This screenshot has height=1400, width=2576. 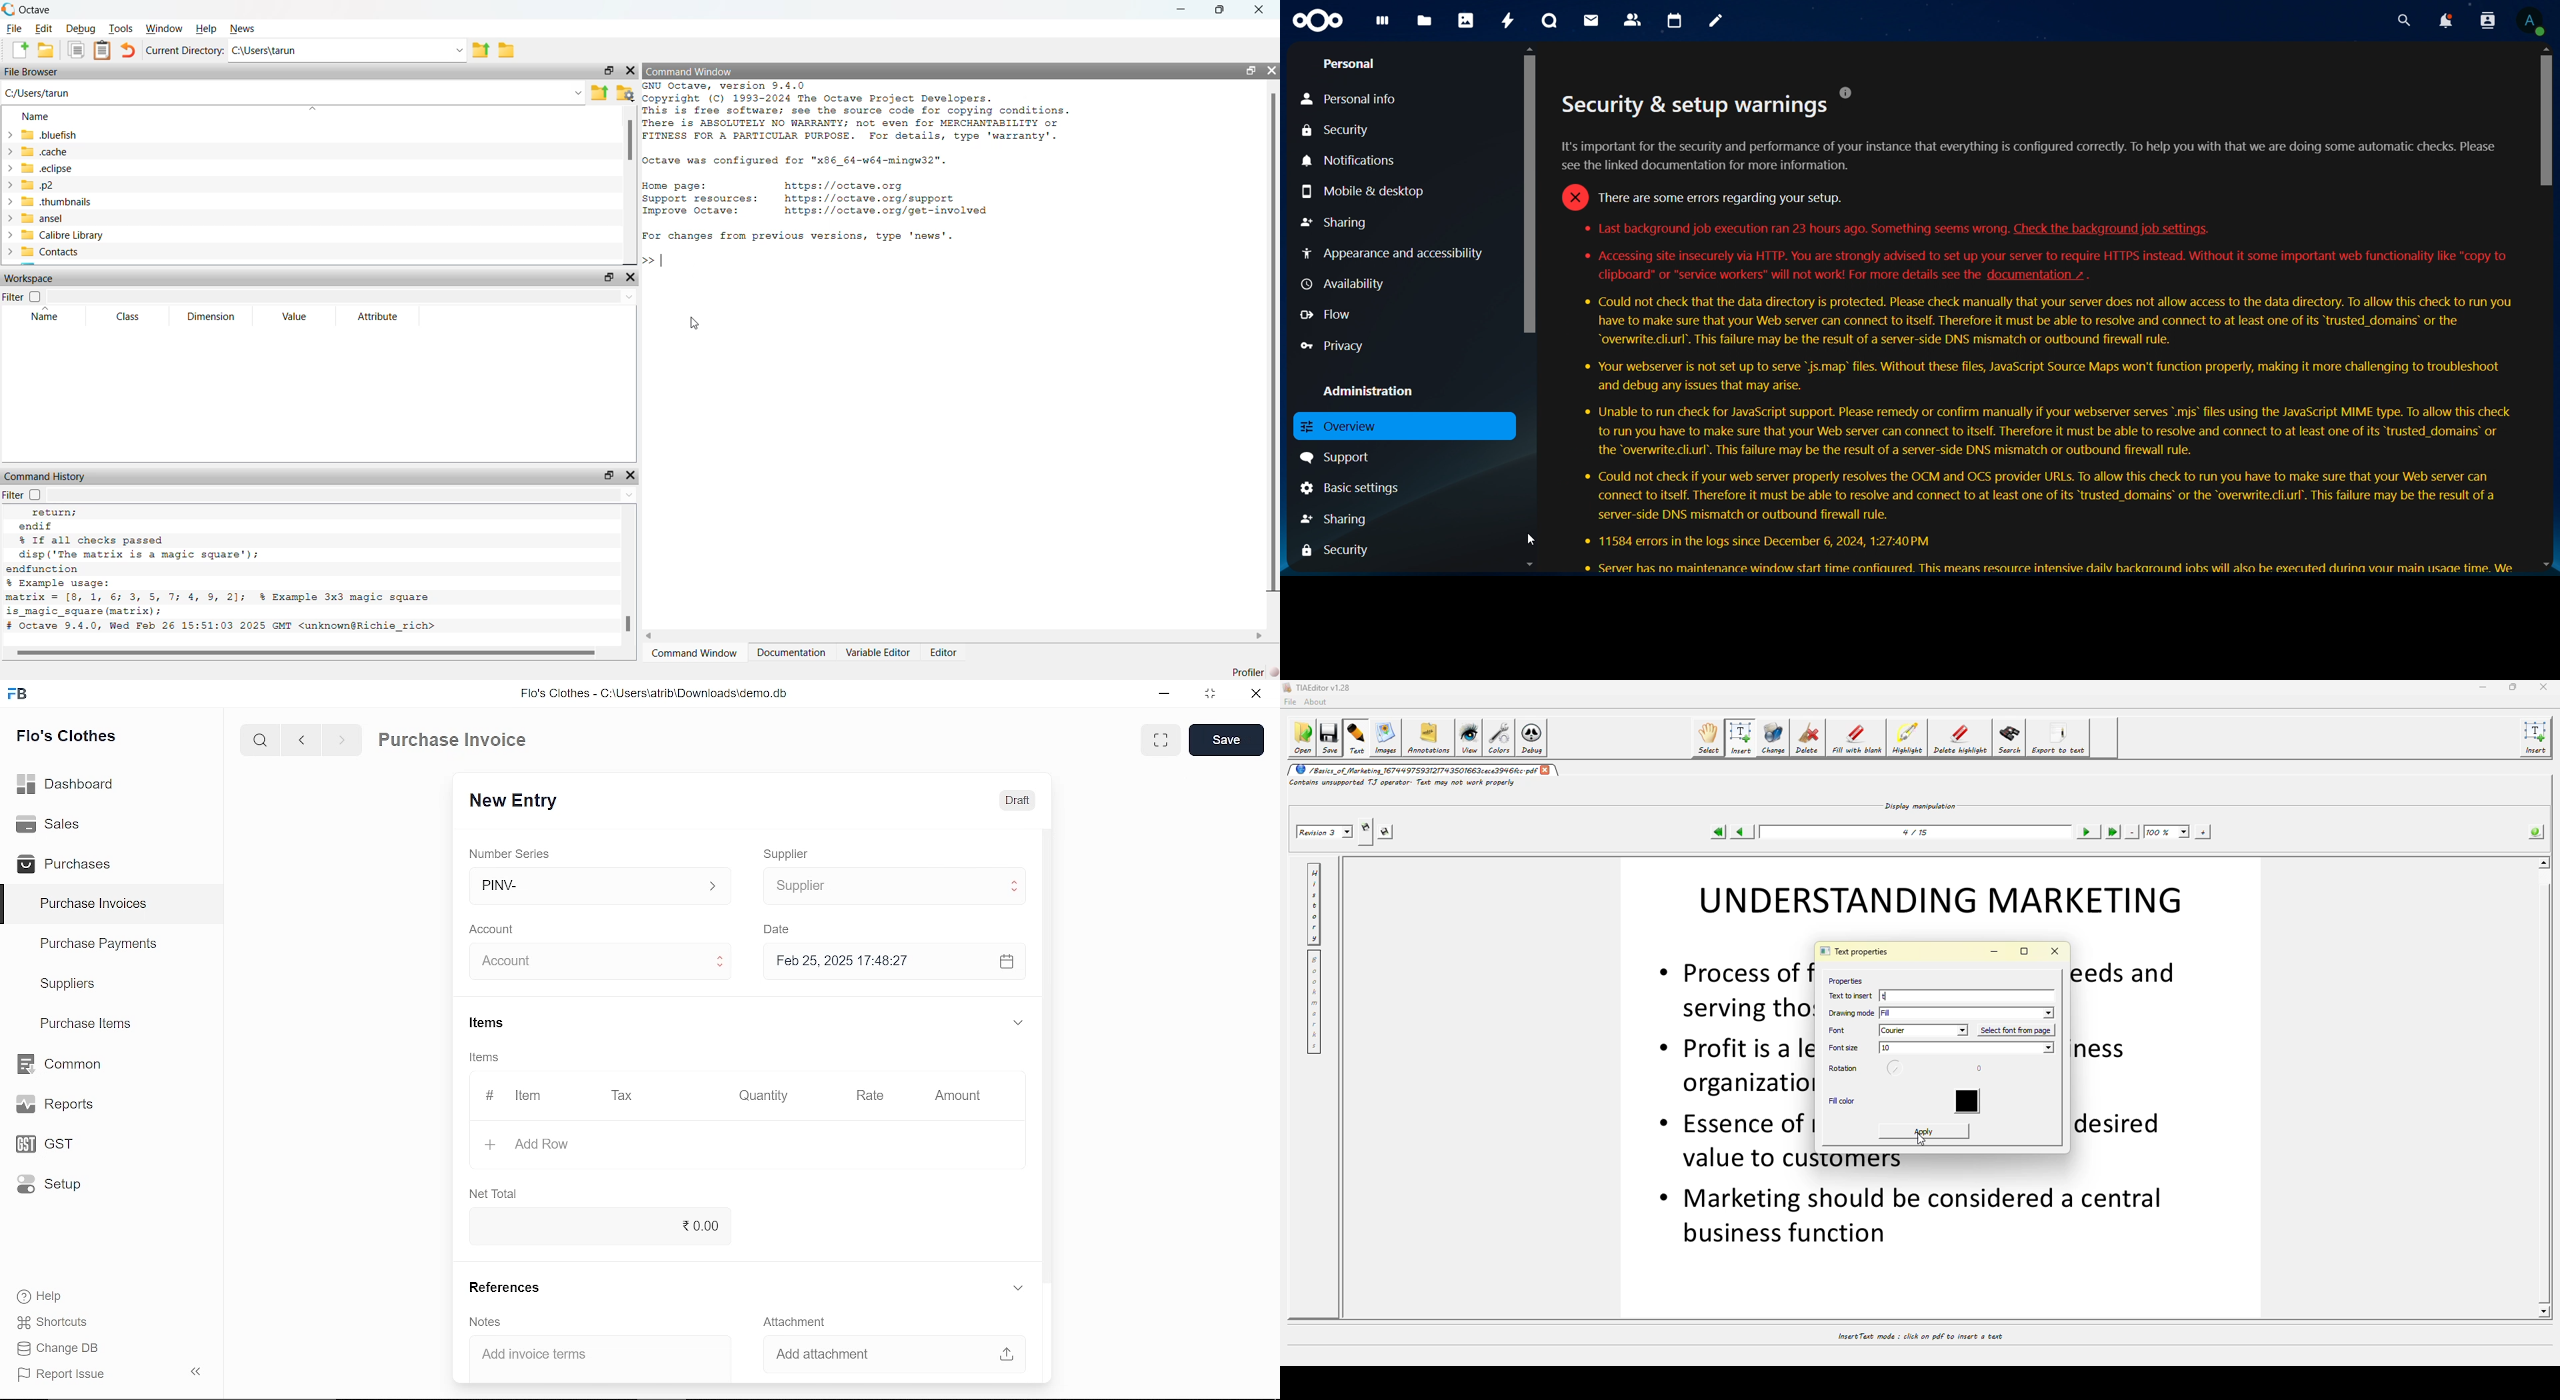 I want to click on input ‘Supplier, so click(x=890, y=886).